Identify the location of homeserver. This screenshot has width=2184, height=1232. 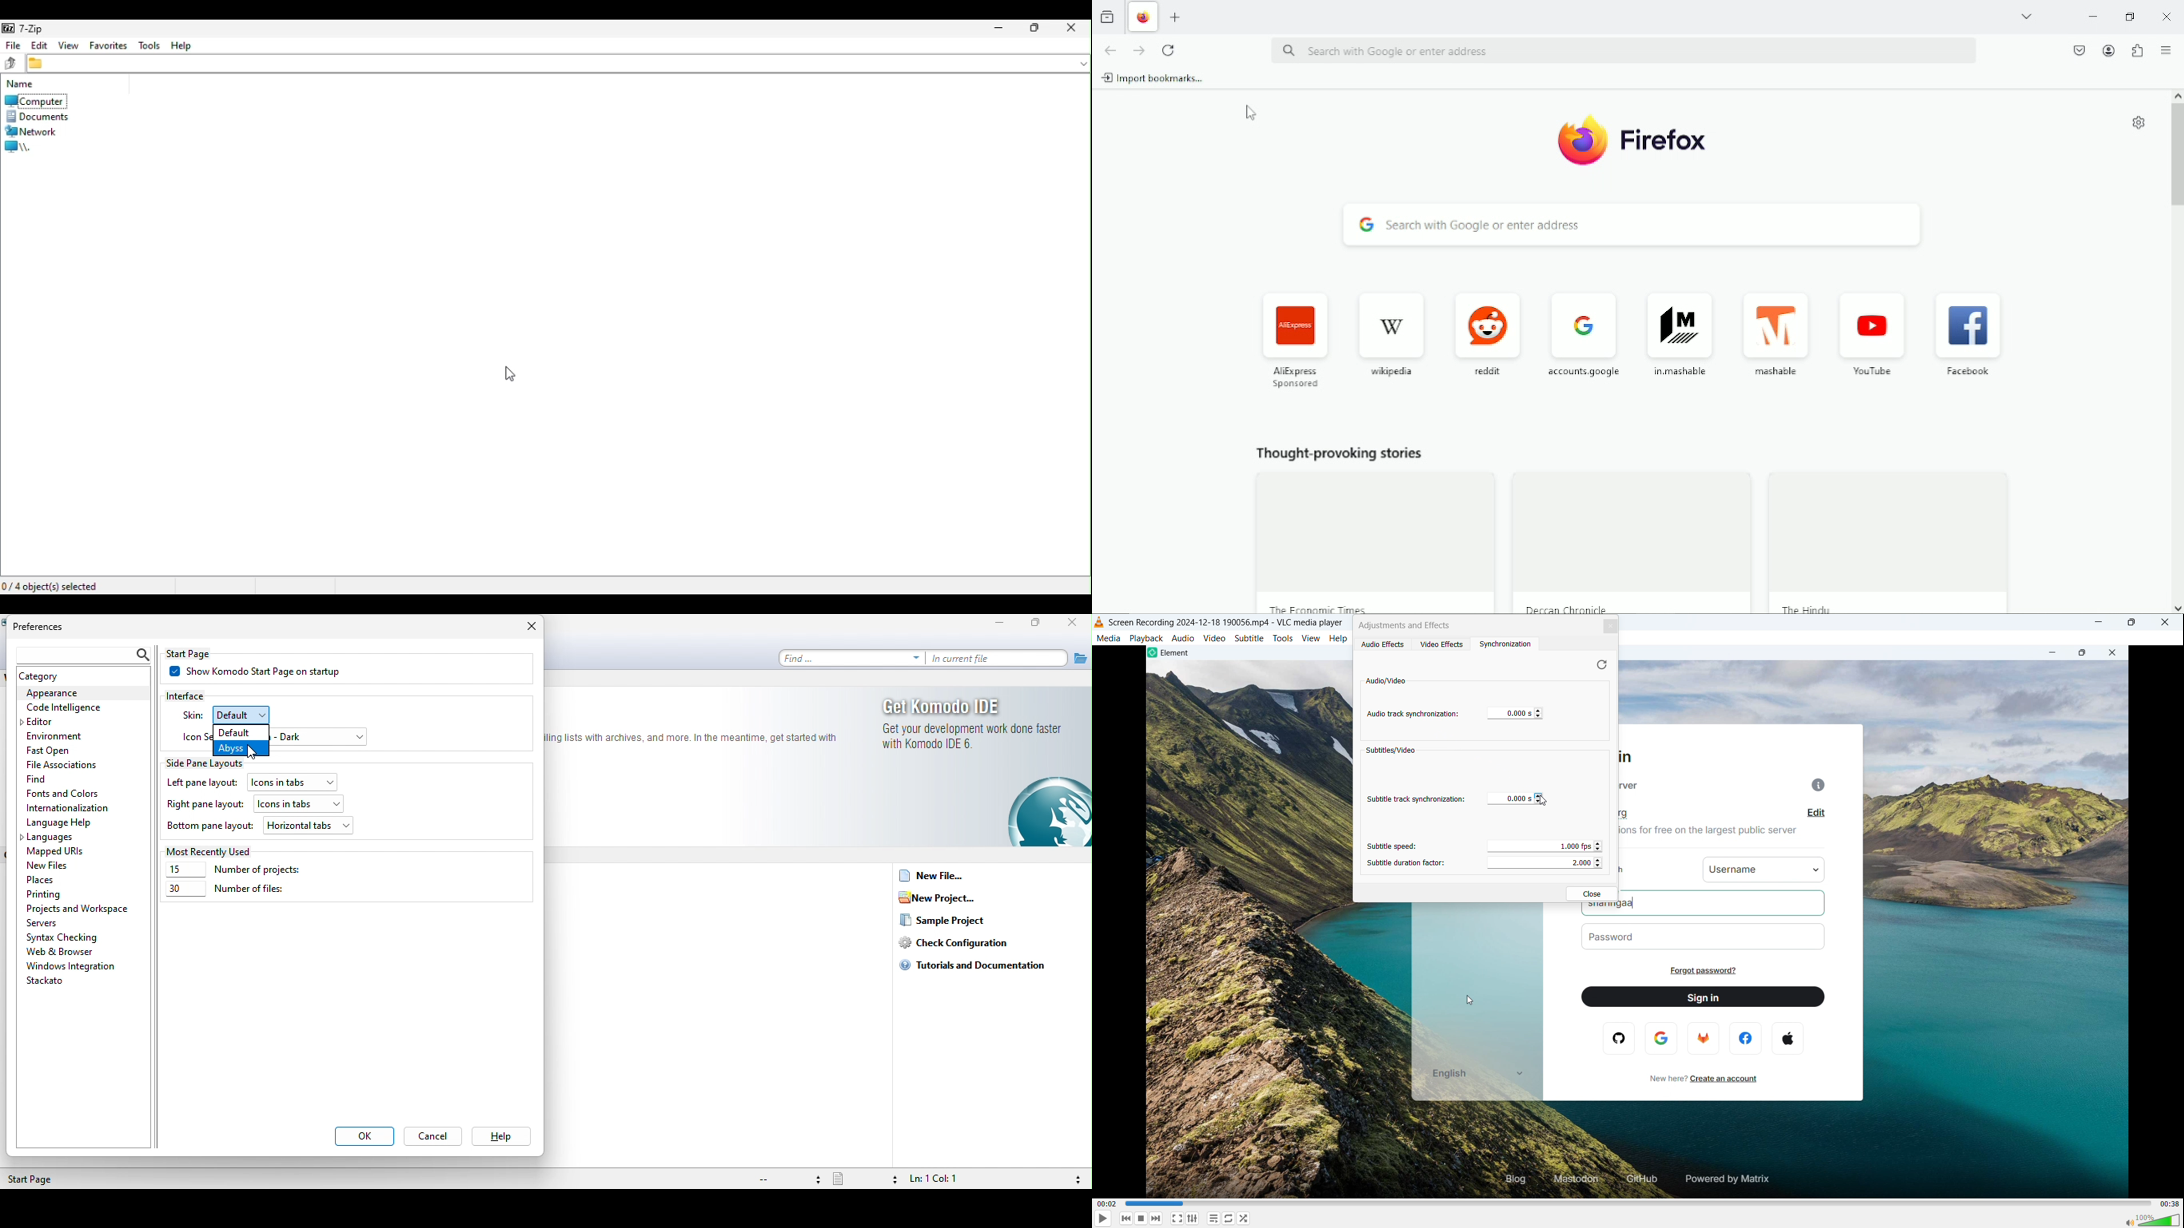
(1636, 786).